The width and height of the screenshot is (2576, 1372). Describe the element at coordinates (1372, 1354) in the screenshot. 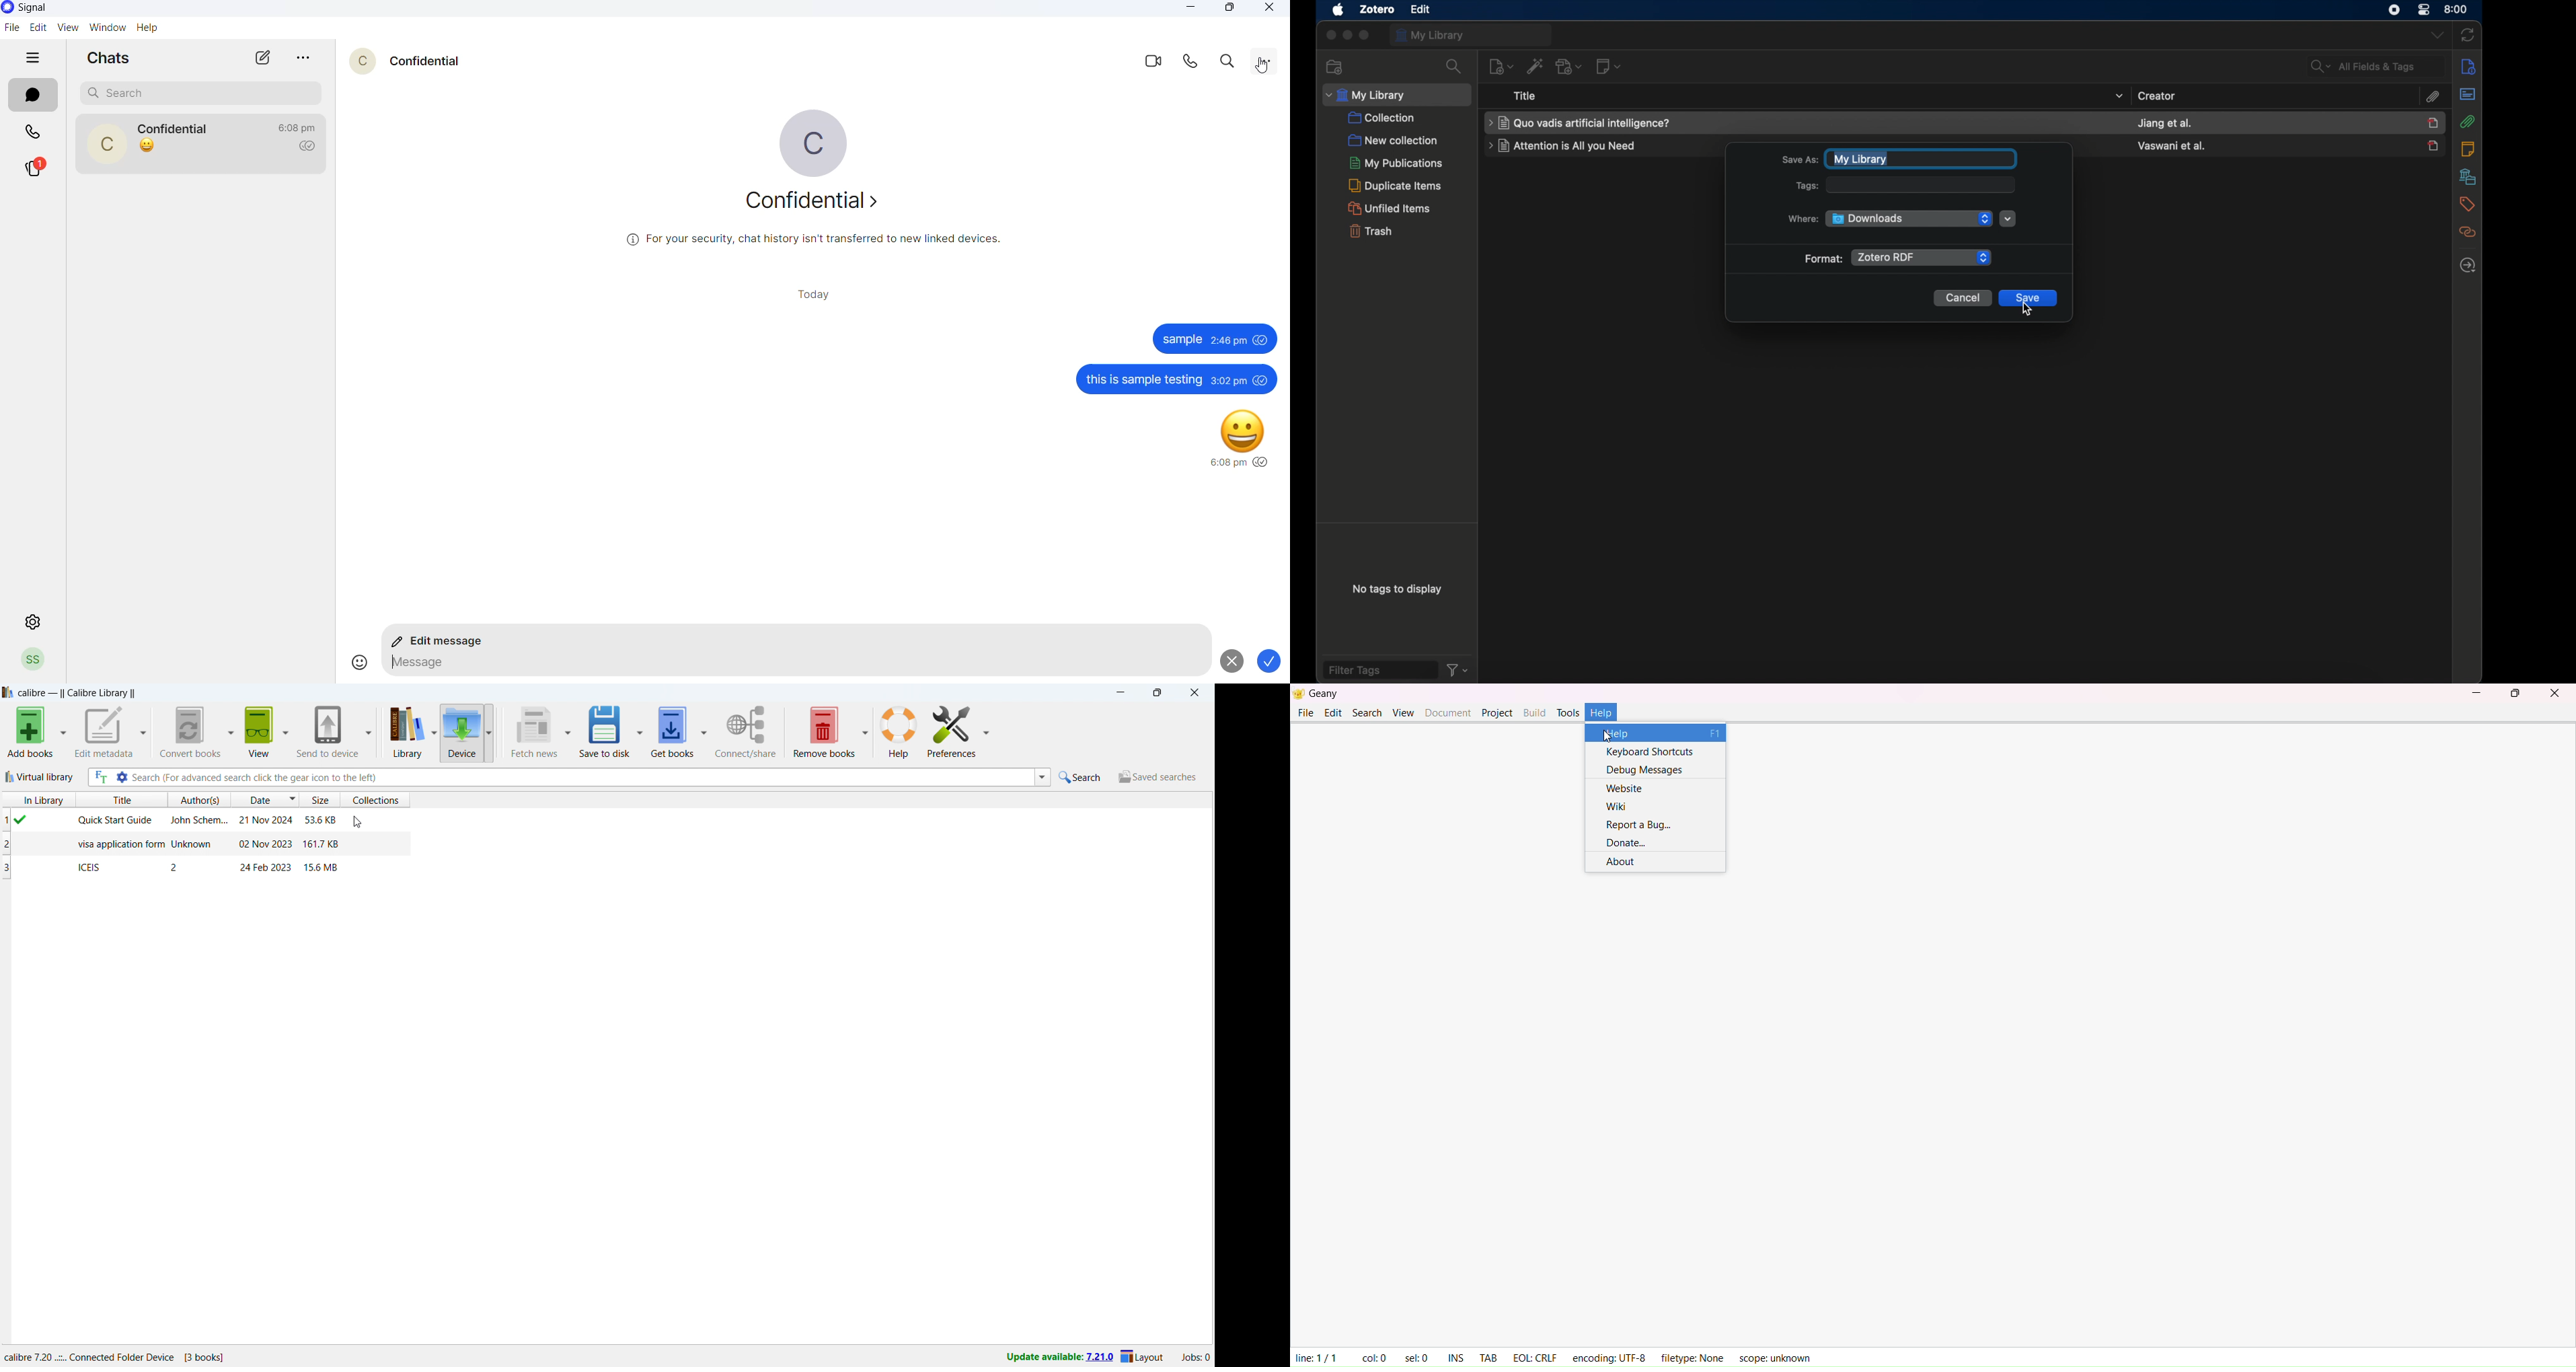

I see `column` at that location.